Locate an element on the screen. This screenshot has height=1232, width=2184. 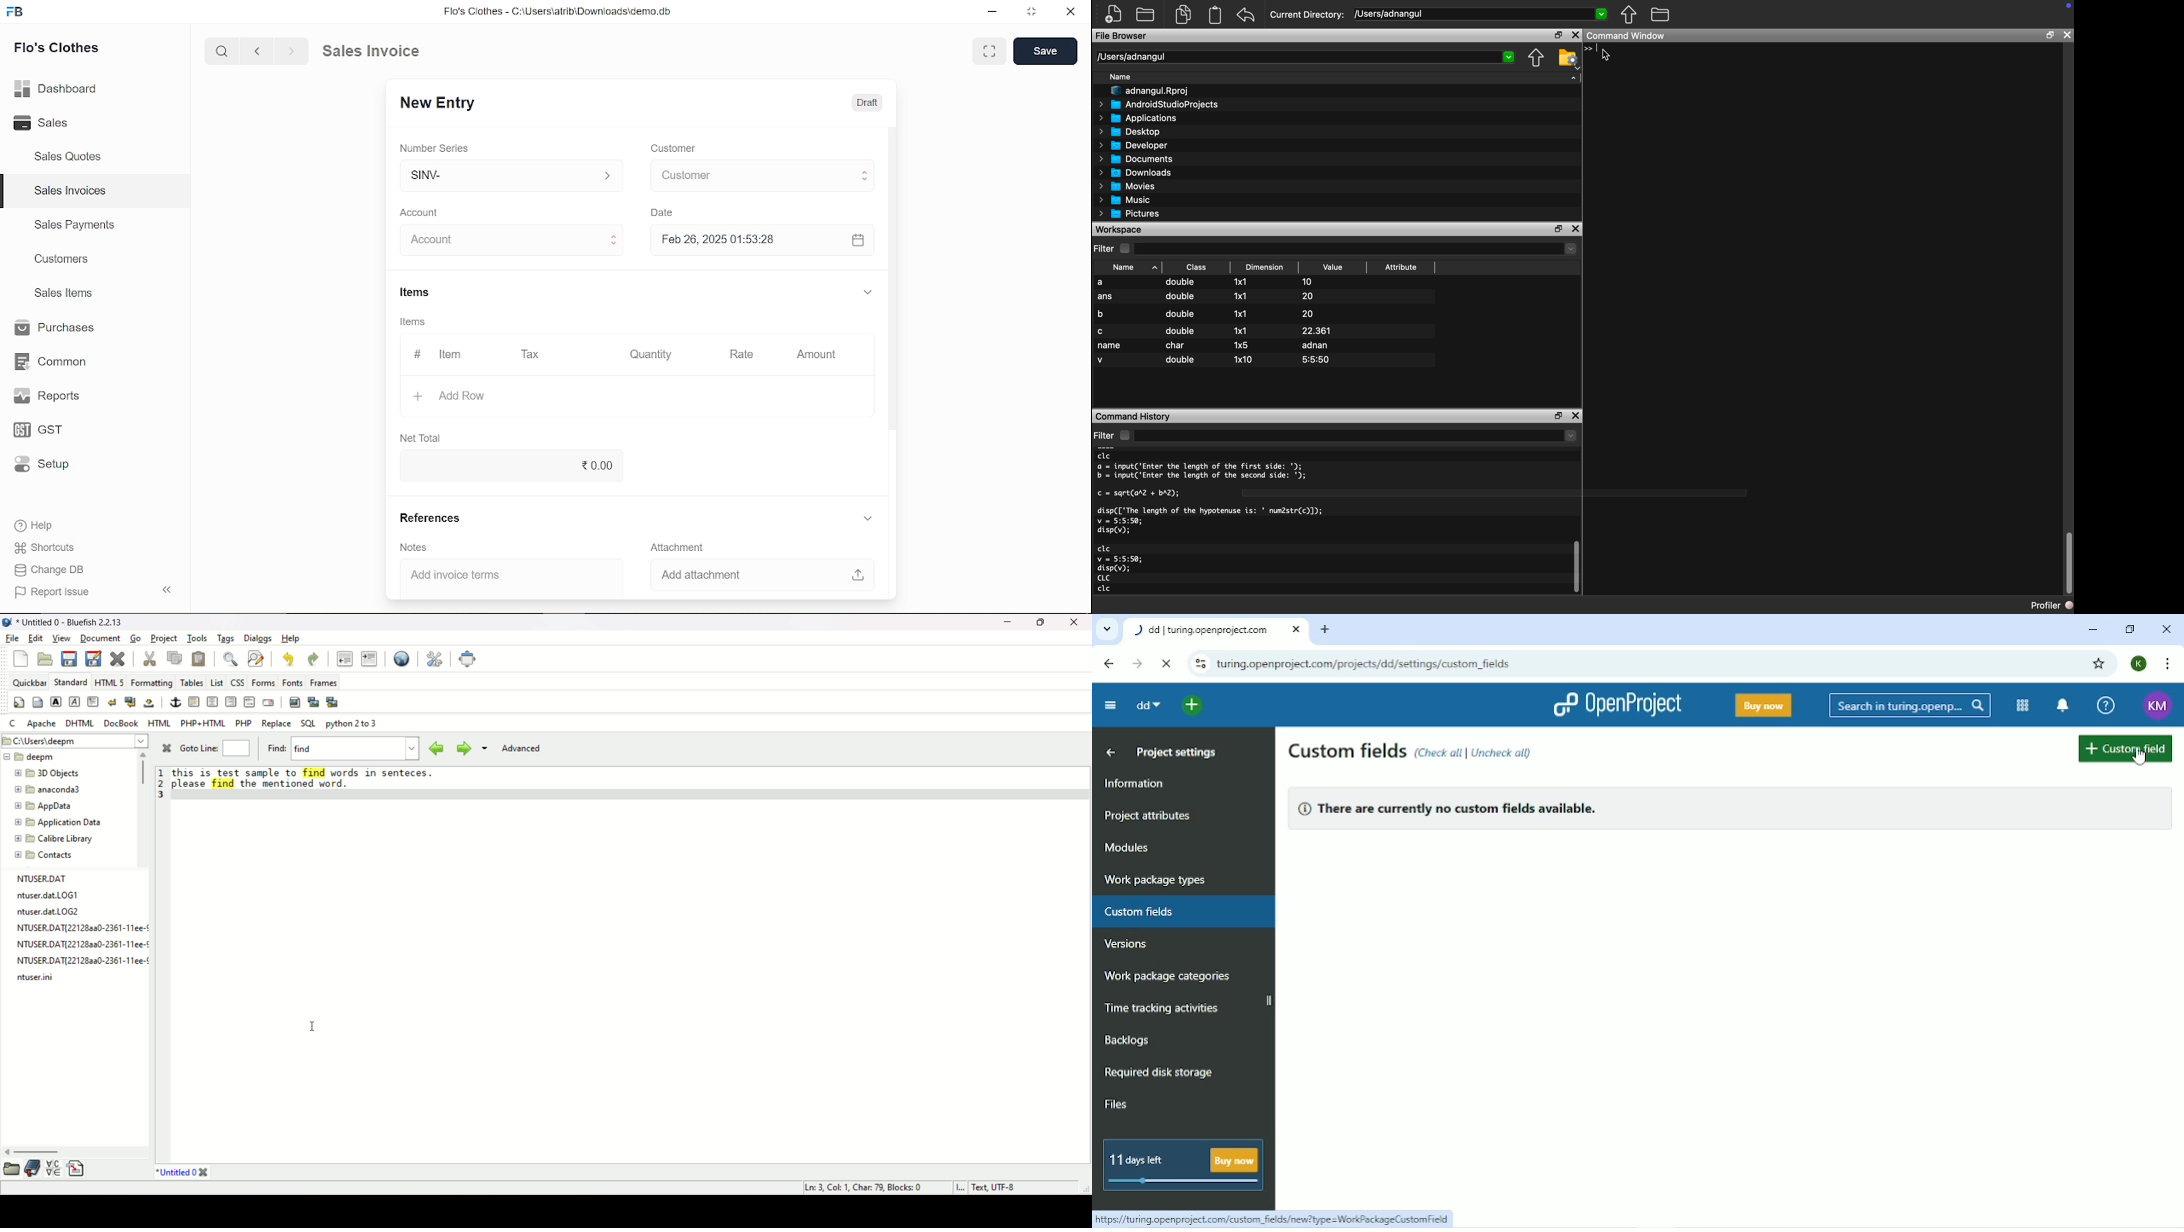
Restore is located at coordinates (2051, 35).